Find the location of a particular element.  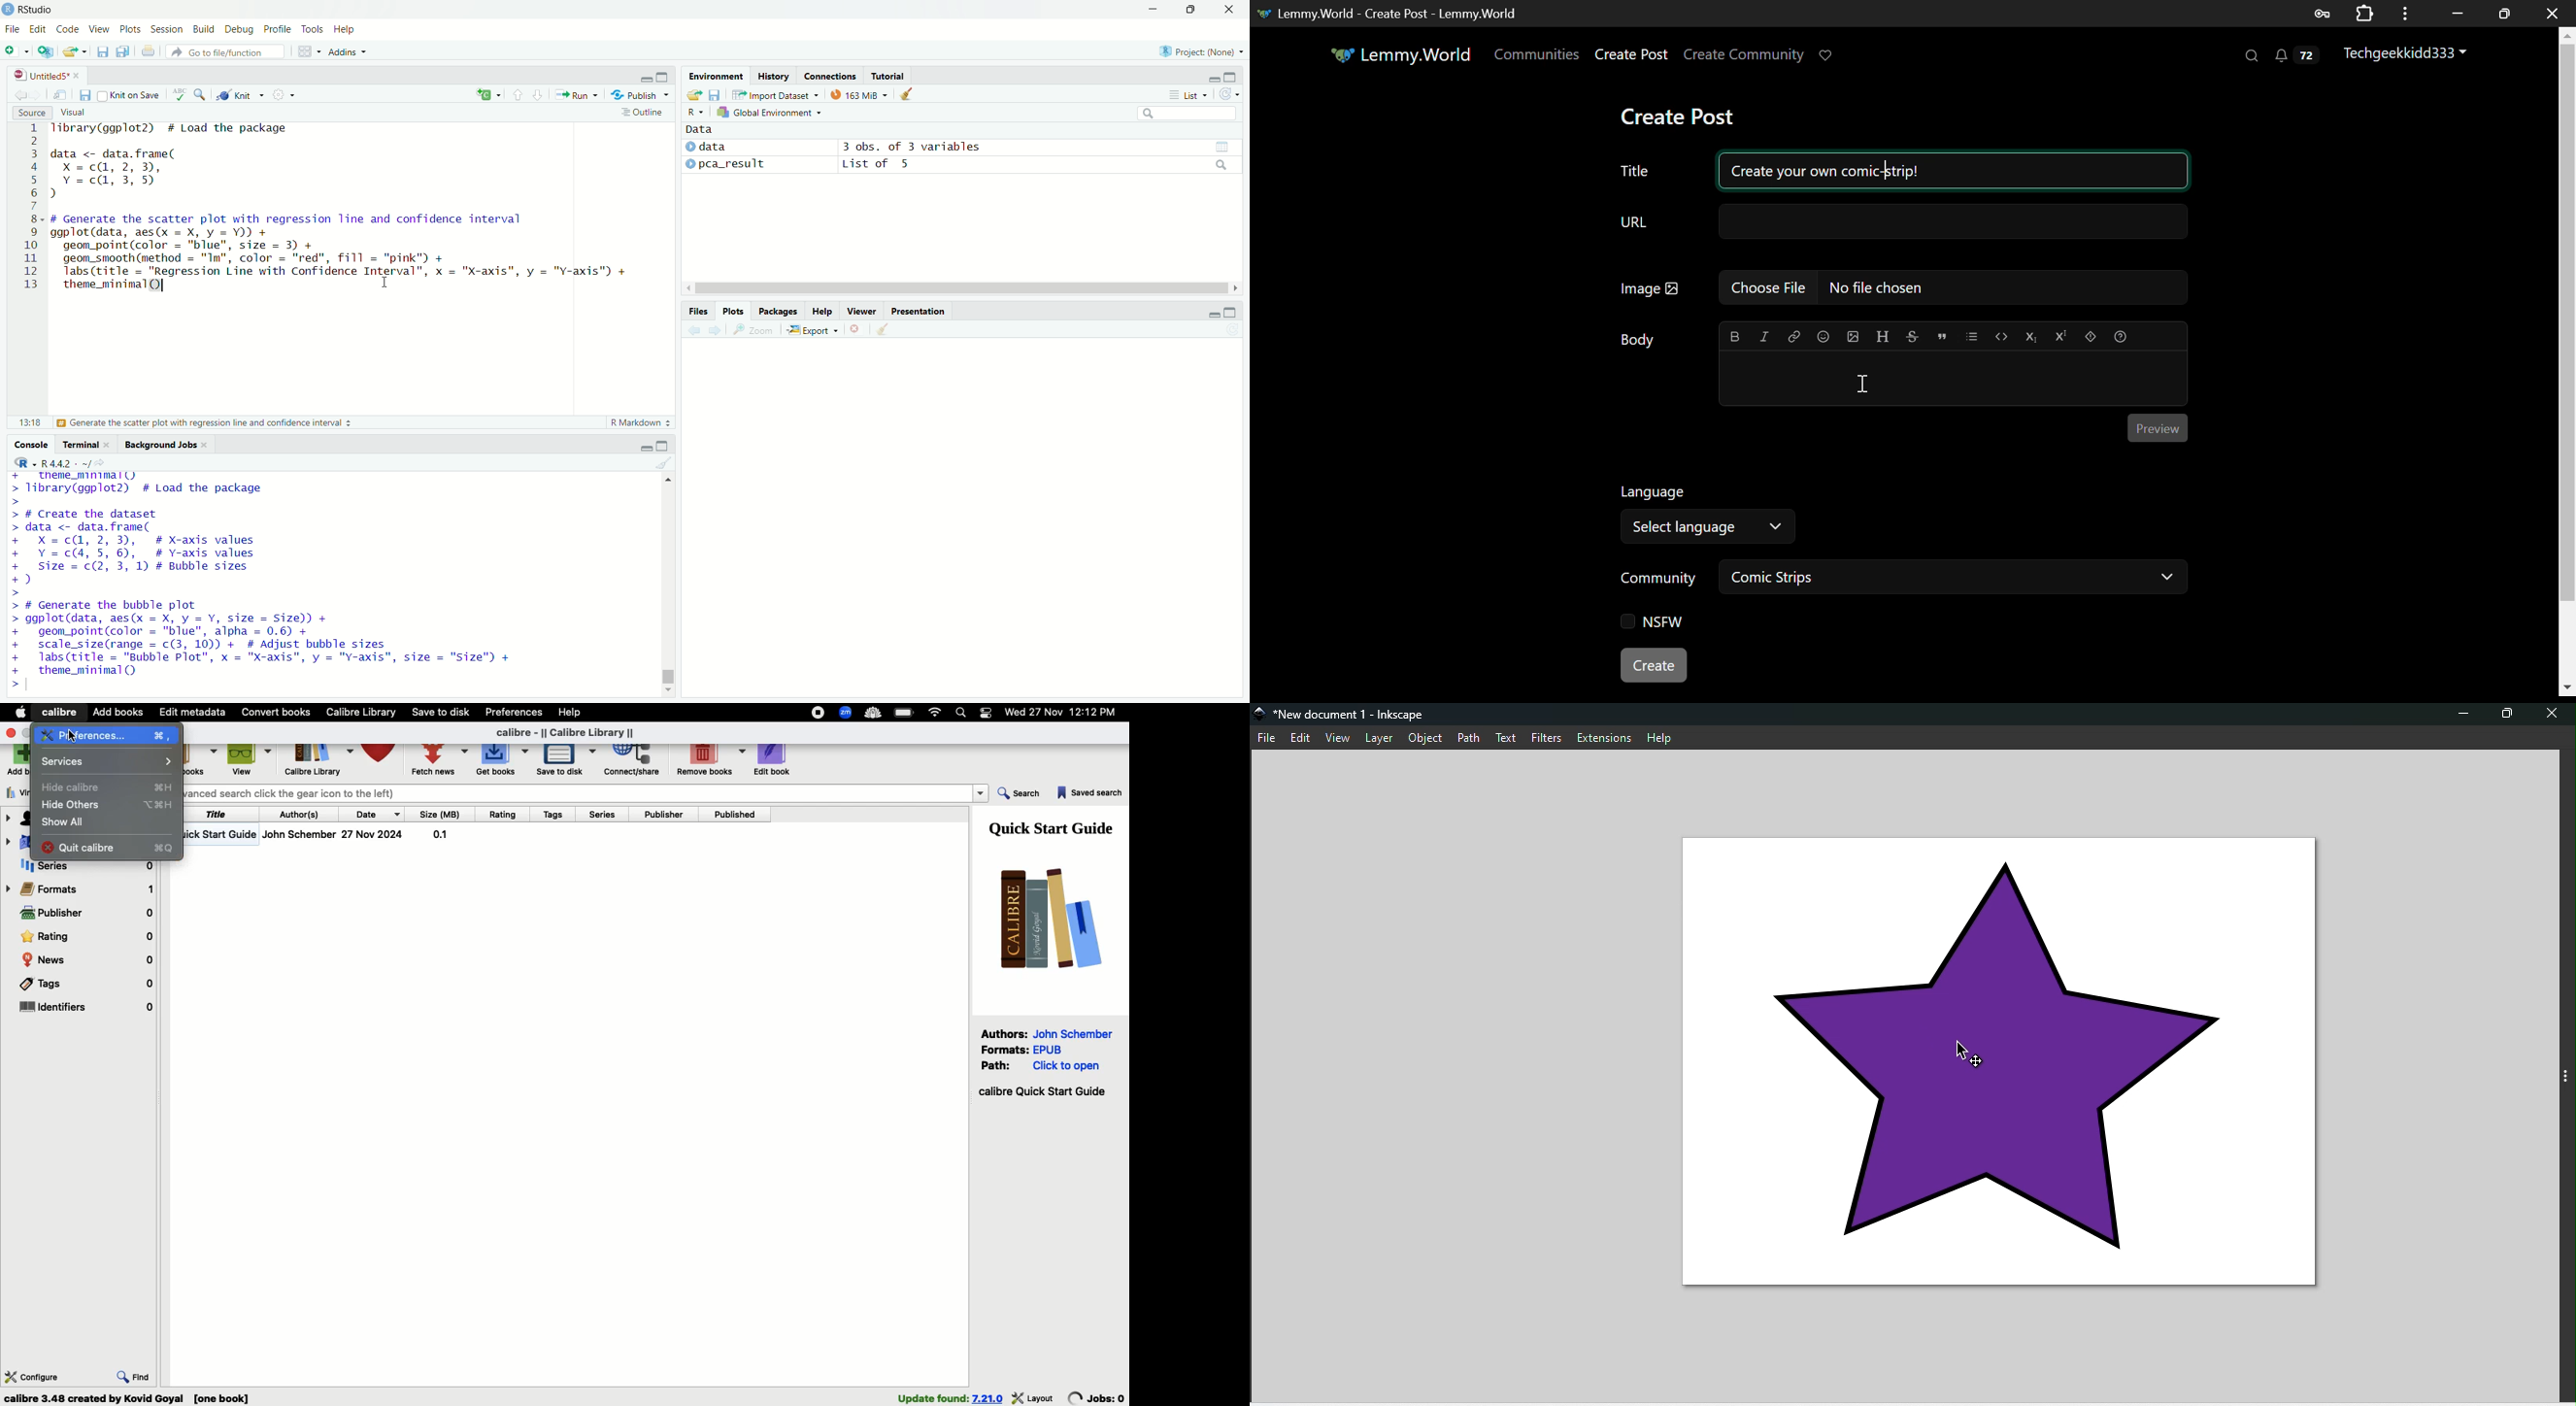

Saved search is located at coordinates (1091, 794).